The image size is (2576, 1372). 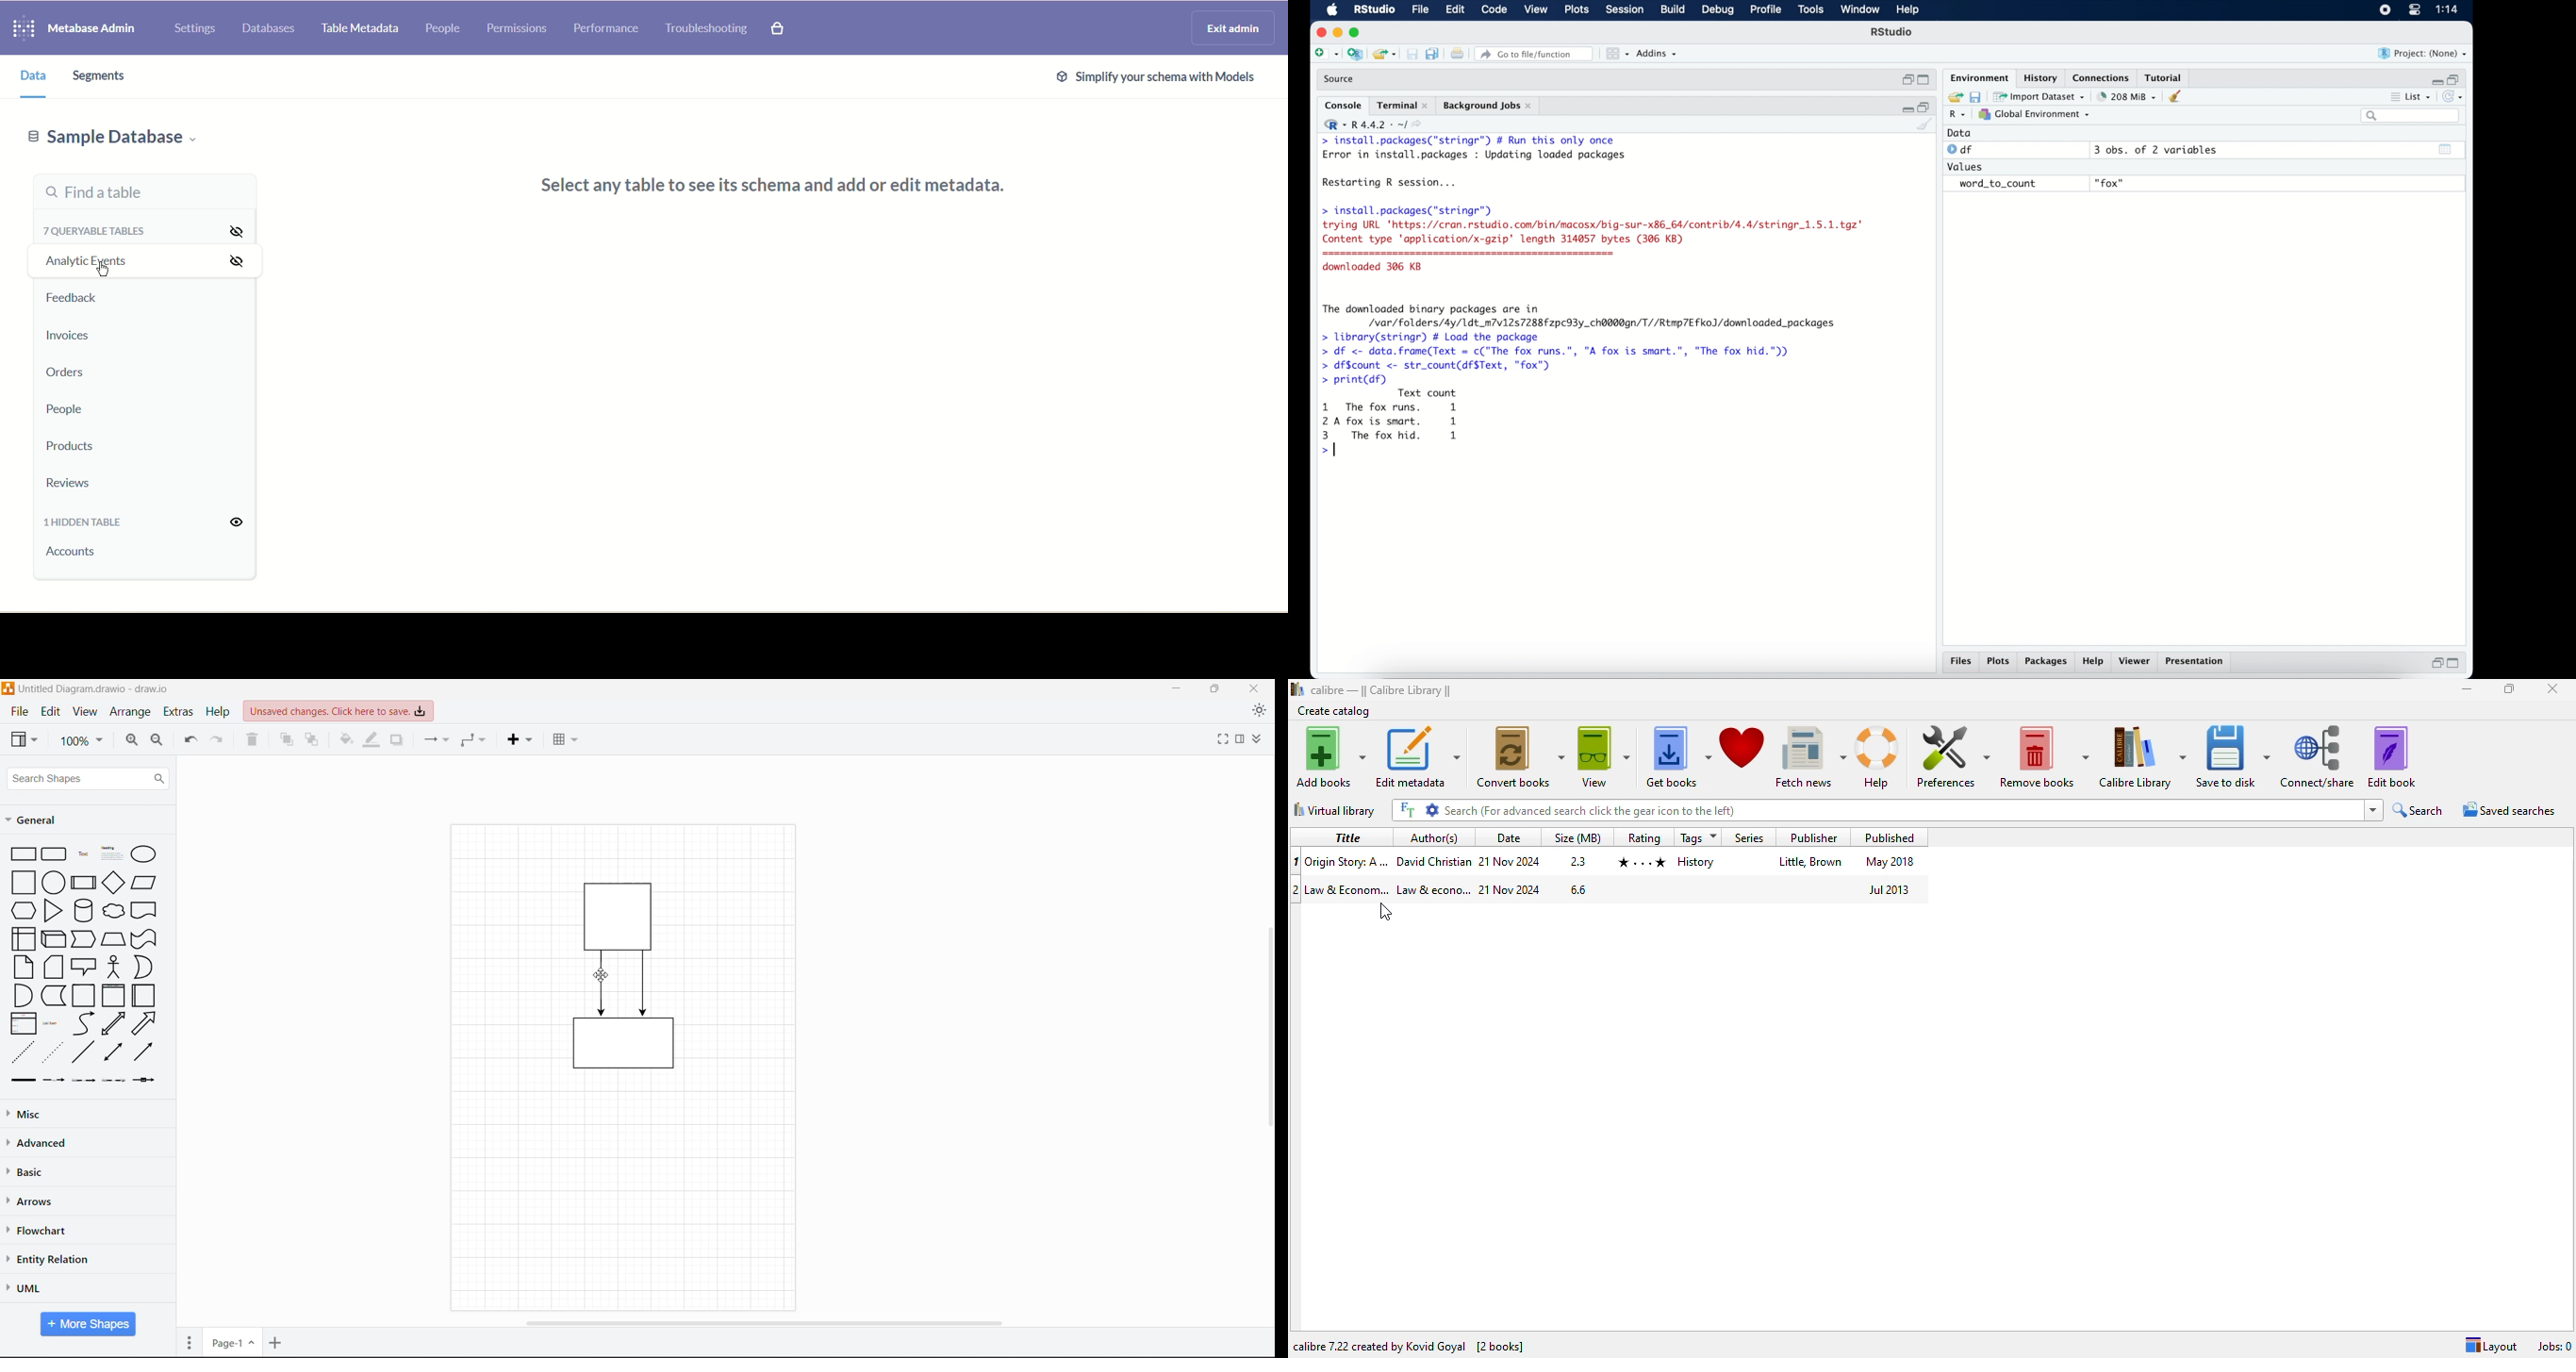 What do you see at coordinates (1334, 710) in the screenshot?
I see `create catalog` at bounding box center [1334, 710].